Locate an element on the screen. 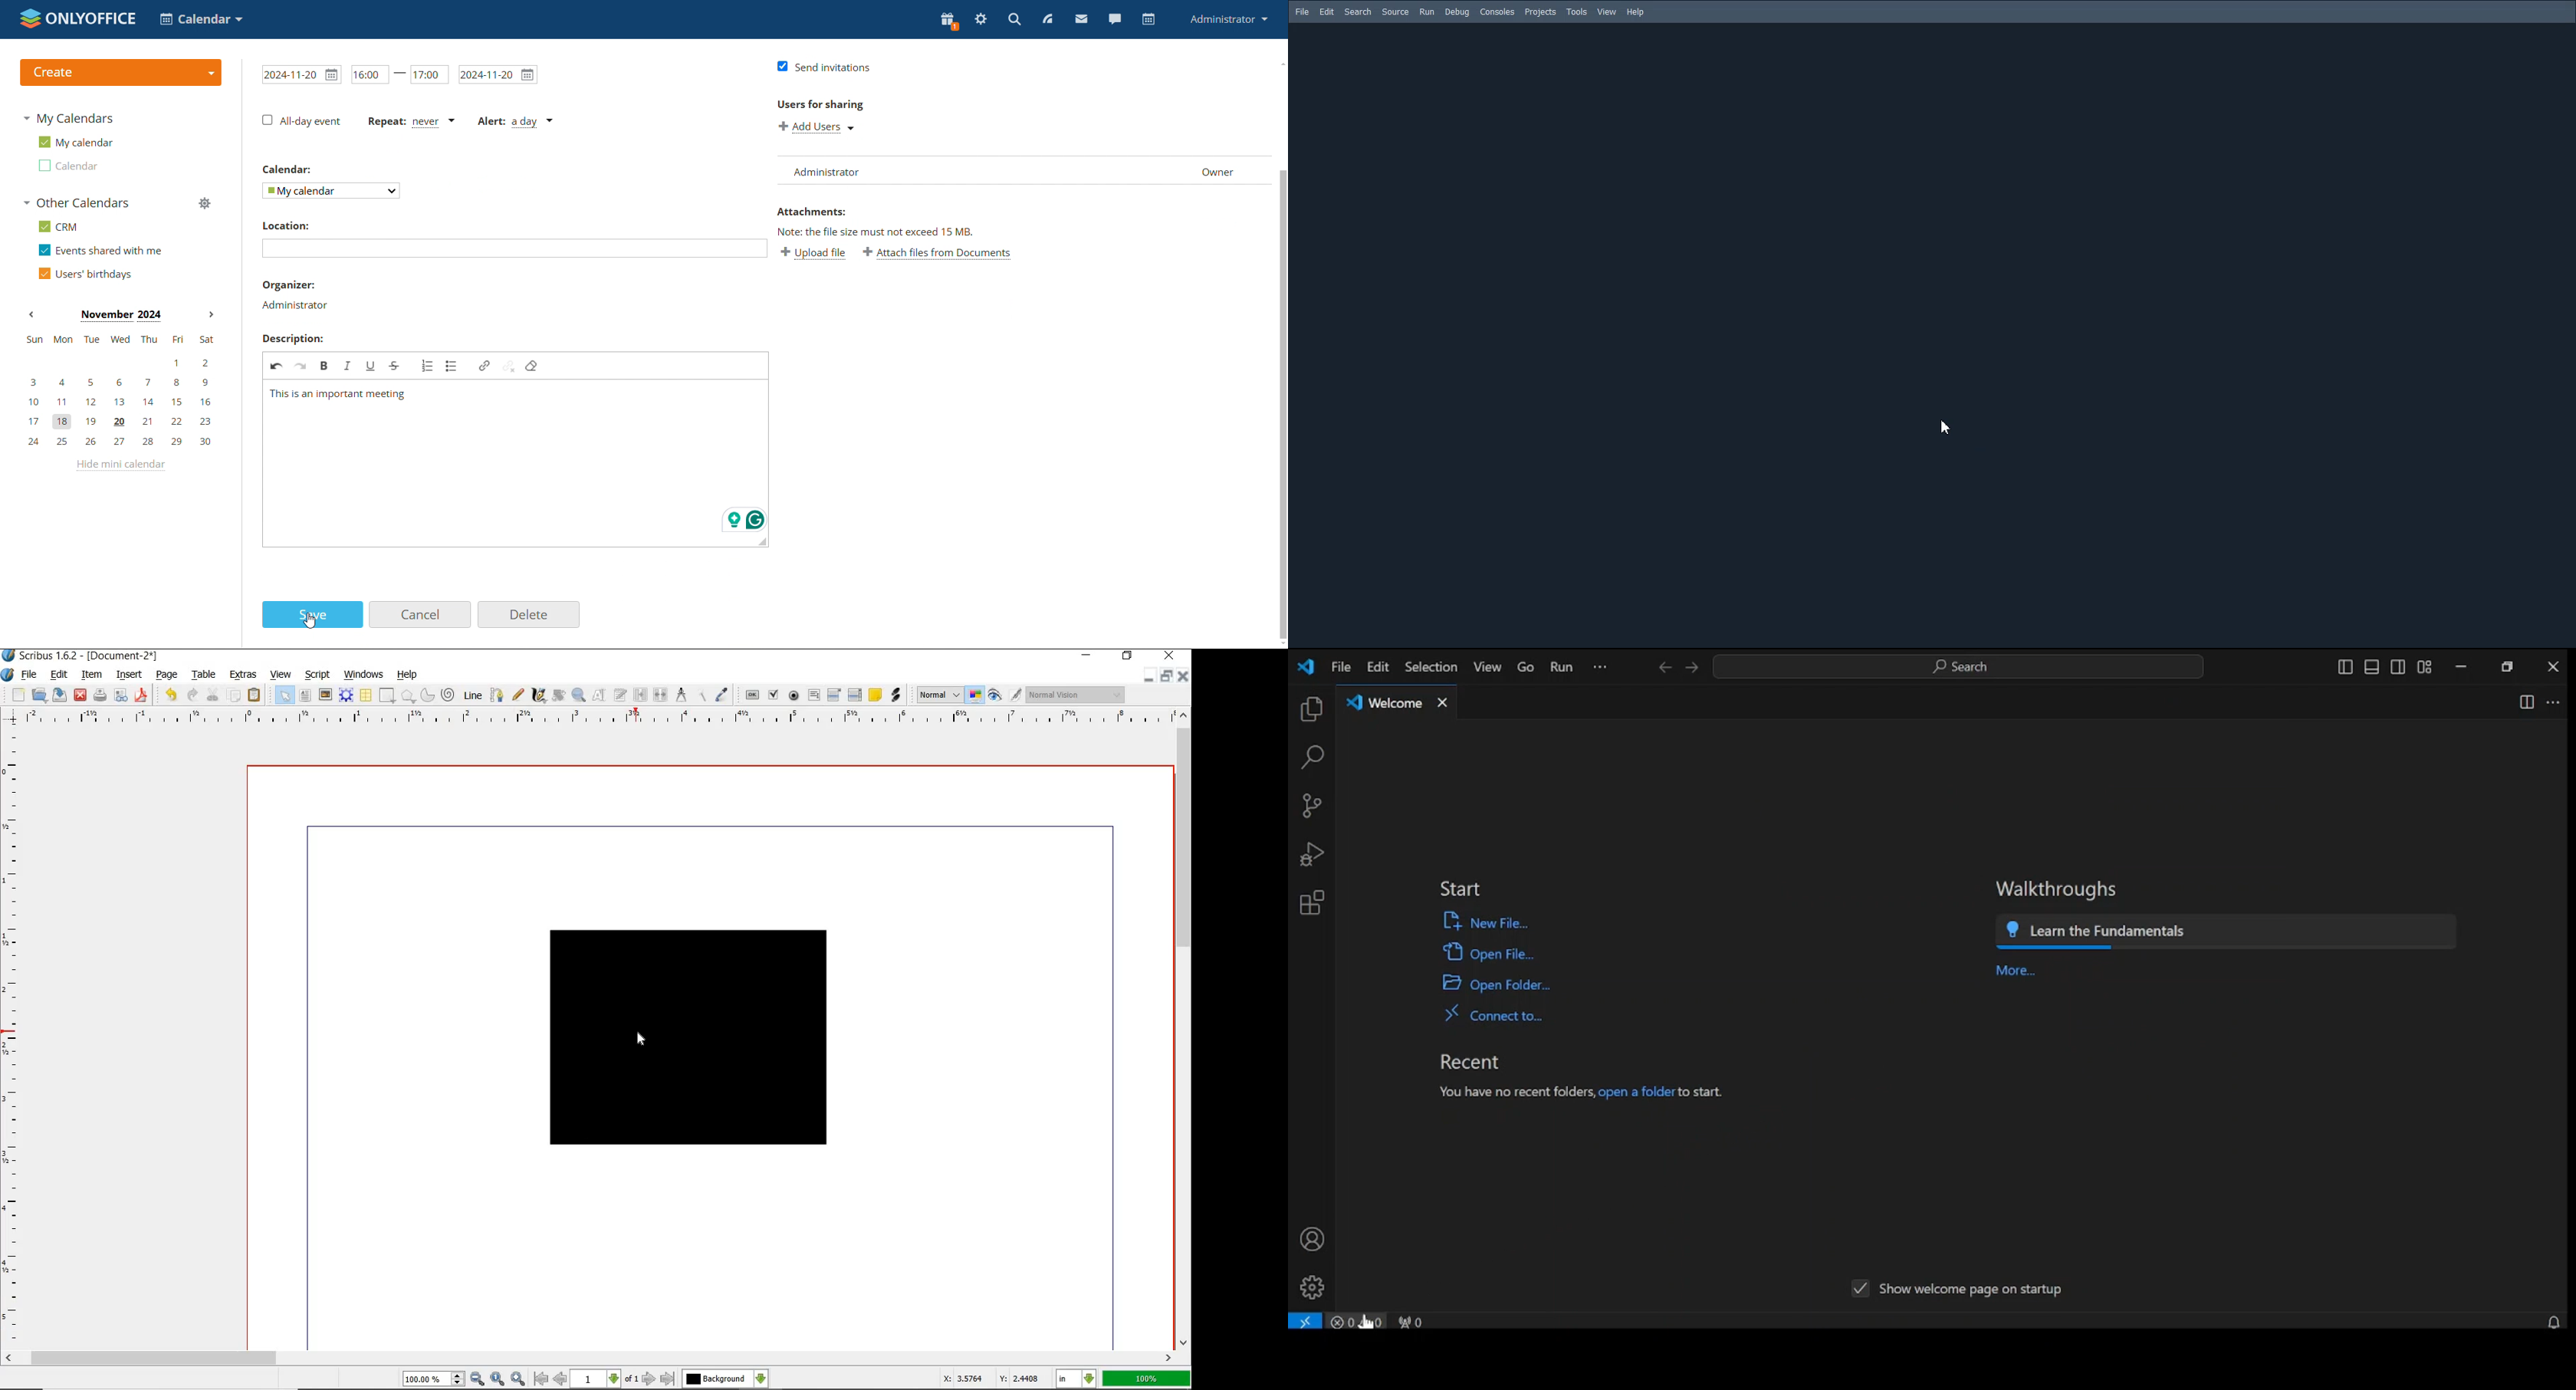 This screenshot has height=1400, width=2576. eye dropper is located at coordinates (724, 694).